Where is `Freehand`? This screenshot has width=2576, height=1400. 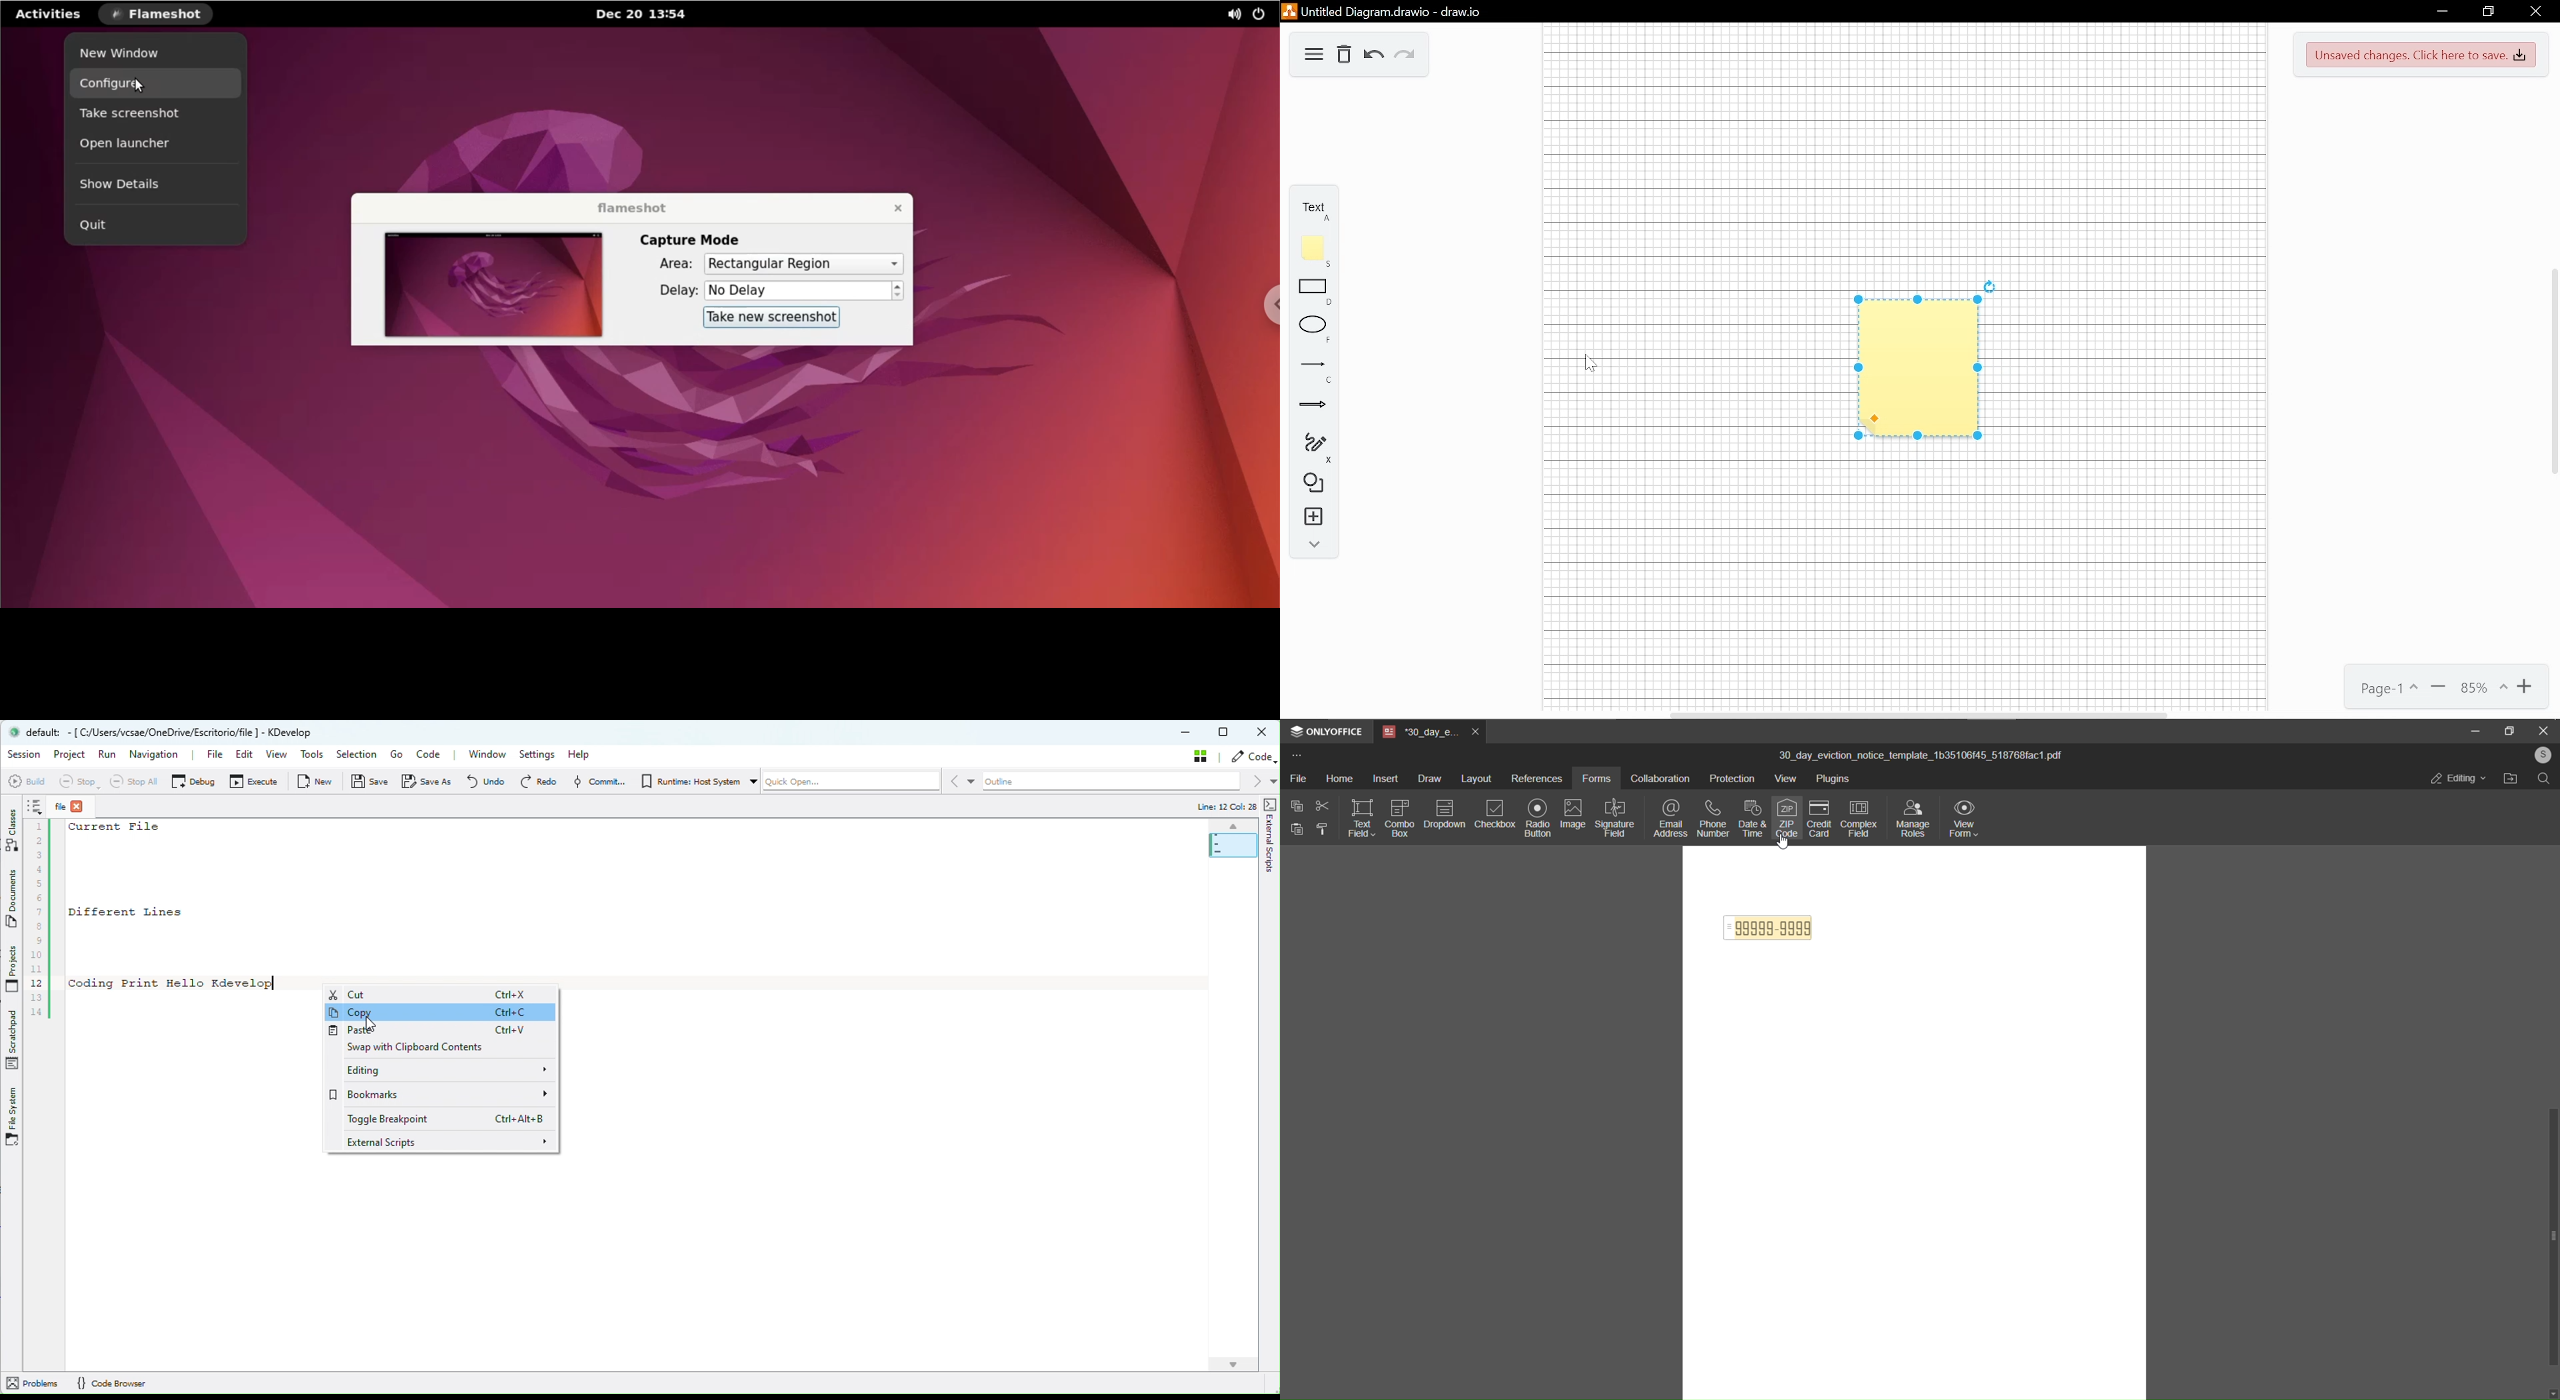
Freehand is located at coordinates (1314, 443).